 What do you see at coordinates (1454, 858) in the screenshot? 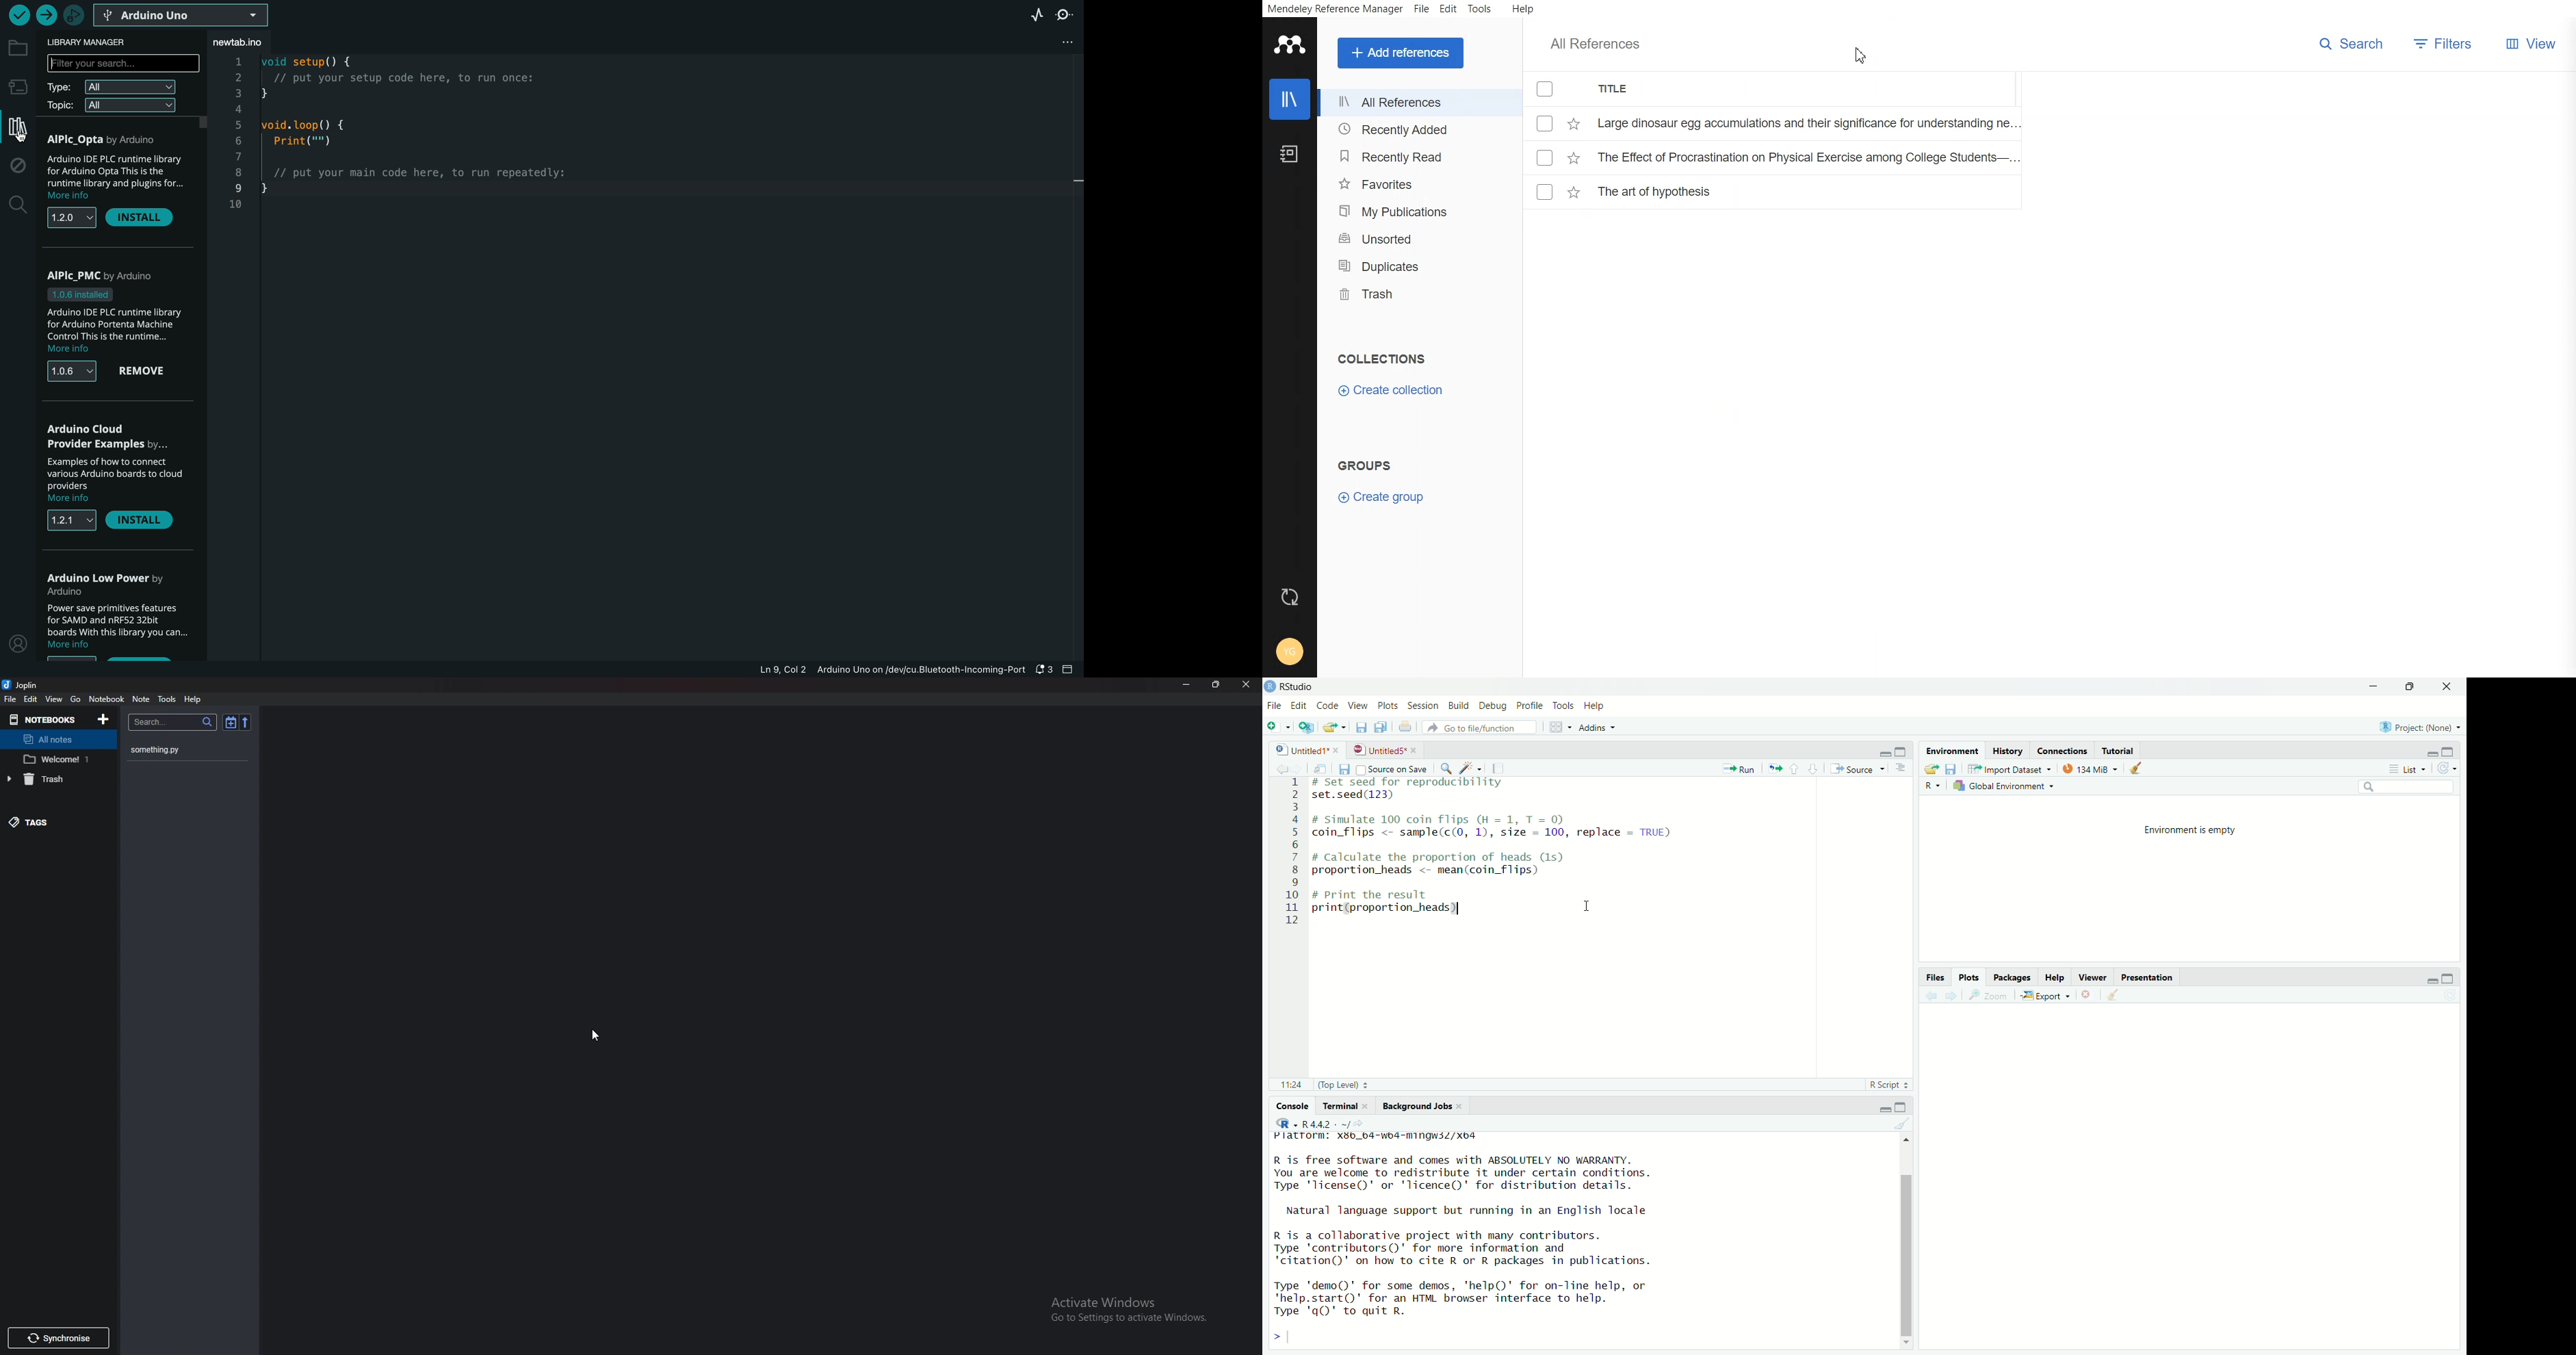
I see `# Calculate the proportion of heads (1s)` at bounding box center [1454, 858].